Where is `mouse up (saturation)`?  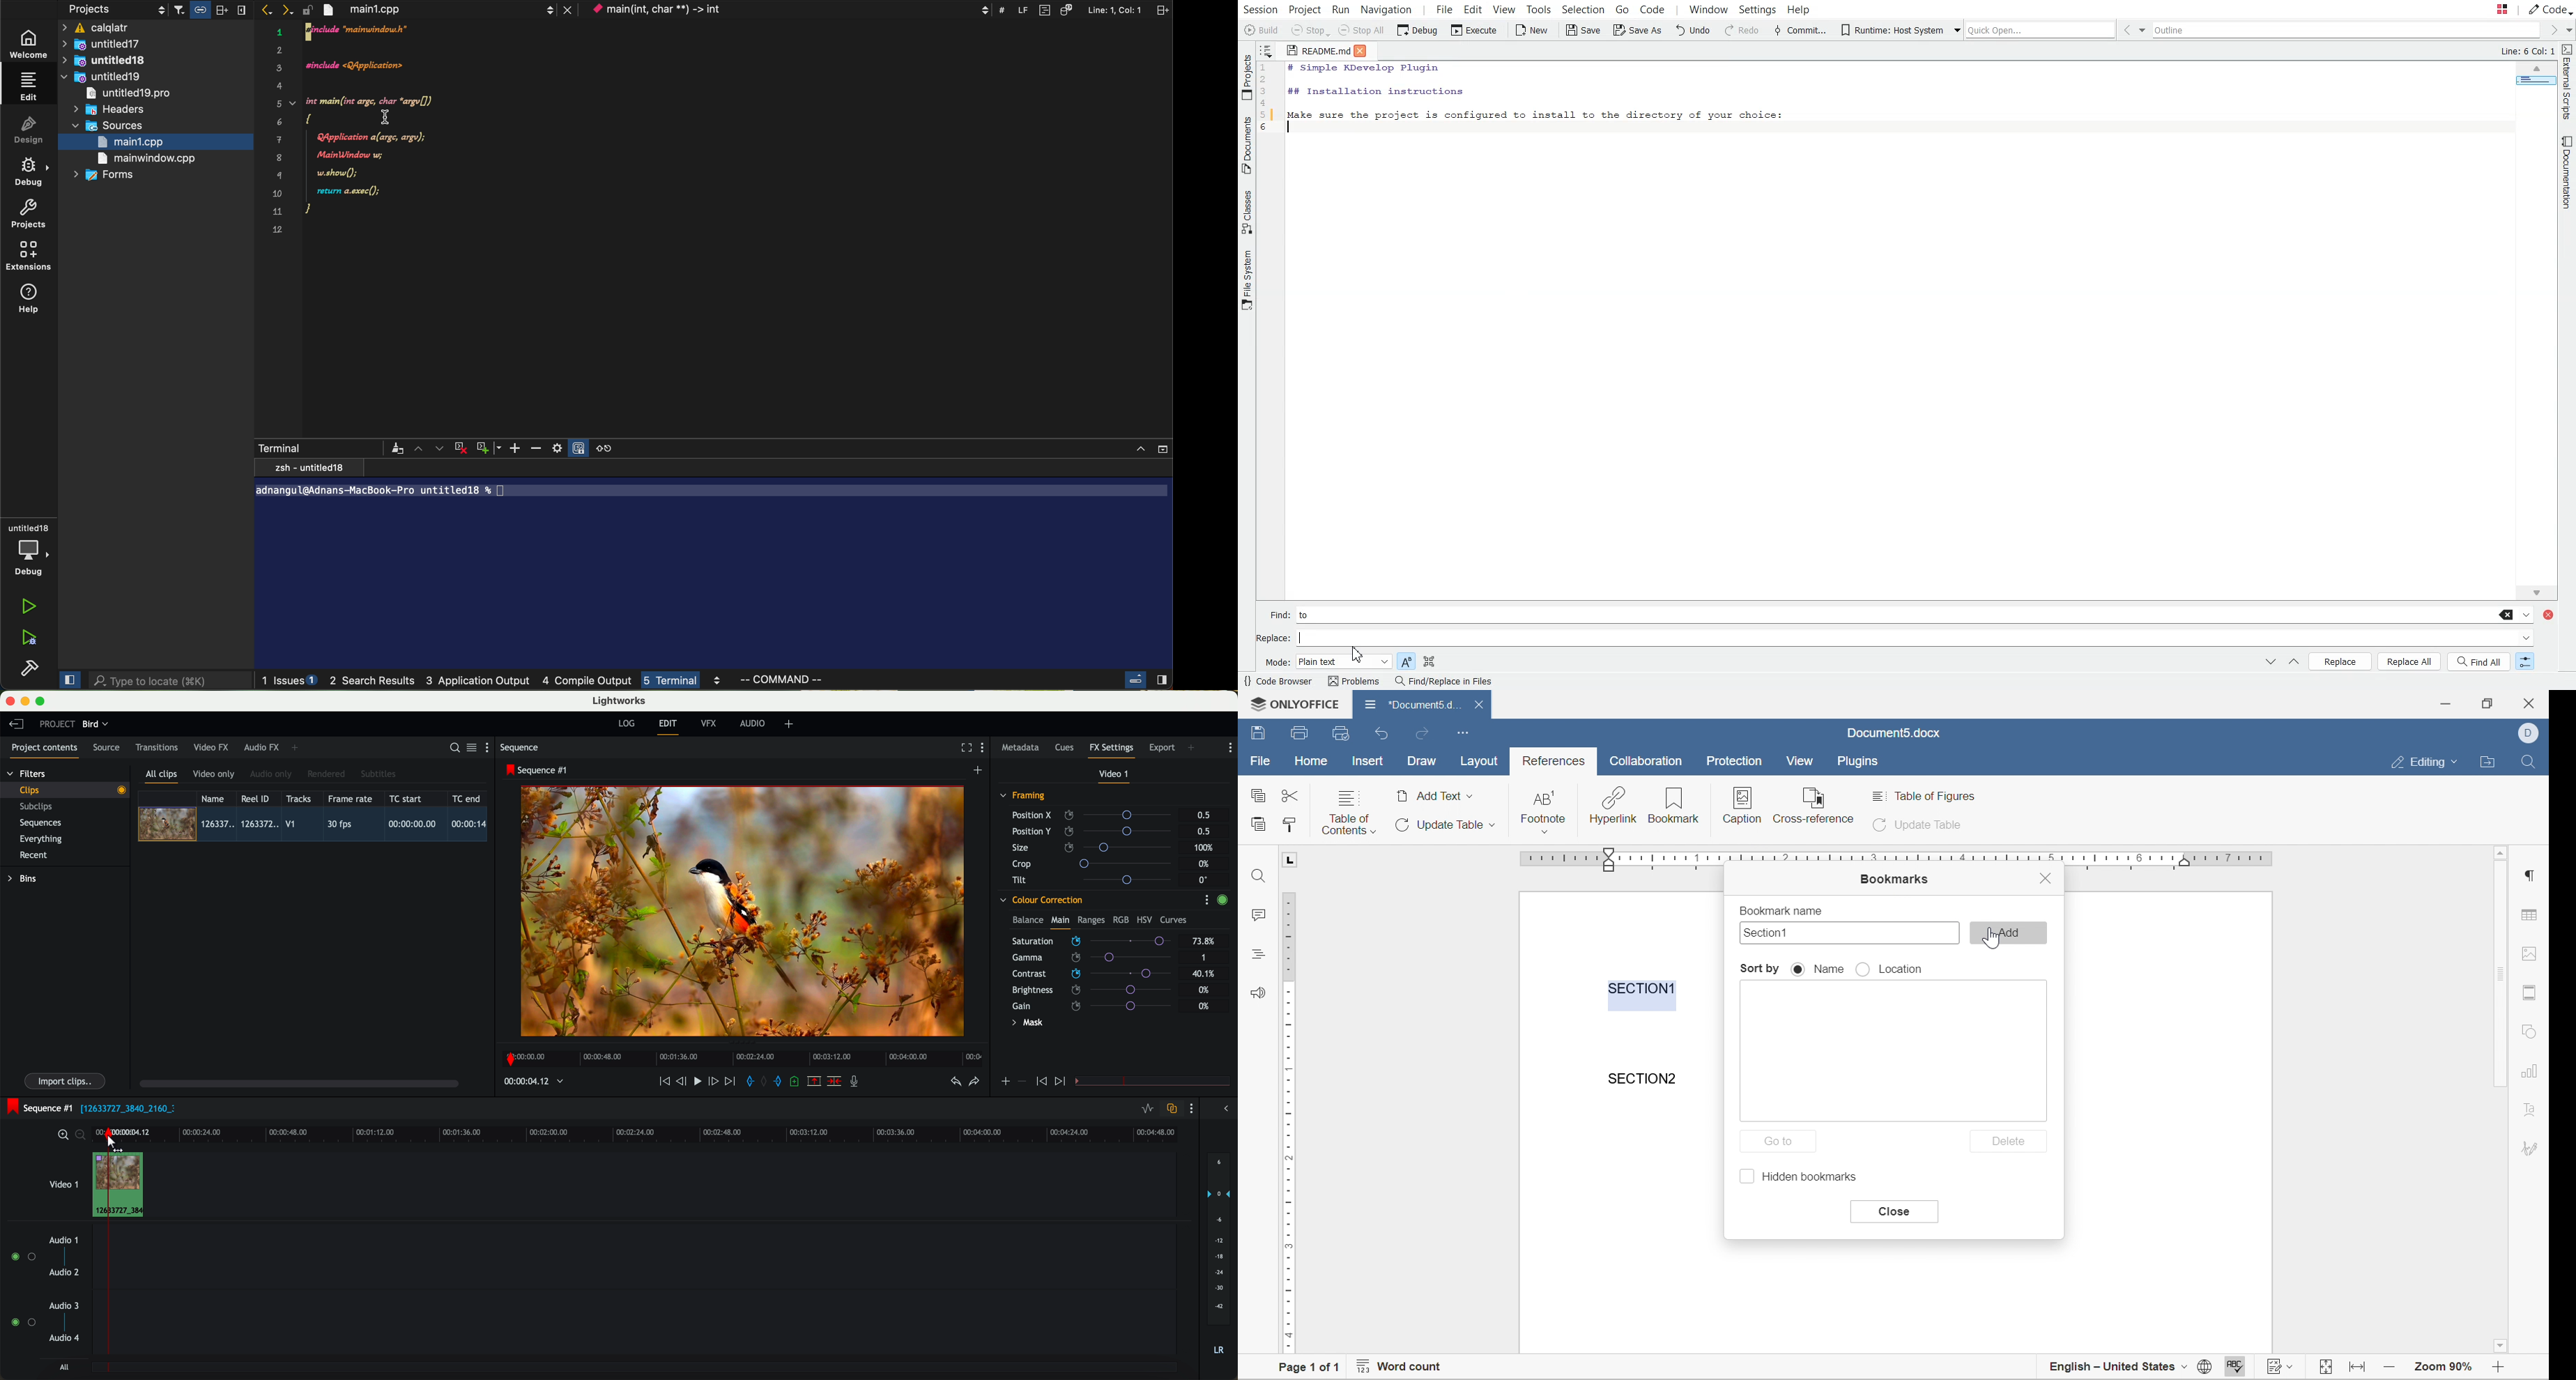 mouse up (saturation) is located at coordinates (1093, 940).